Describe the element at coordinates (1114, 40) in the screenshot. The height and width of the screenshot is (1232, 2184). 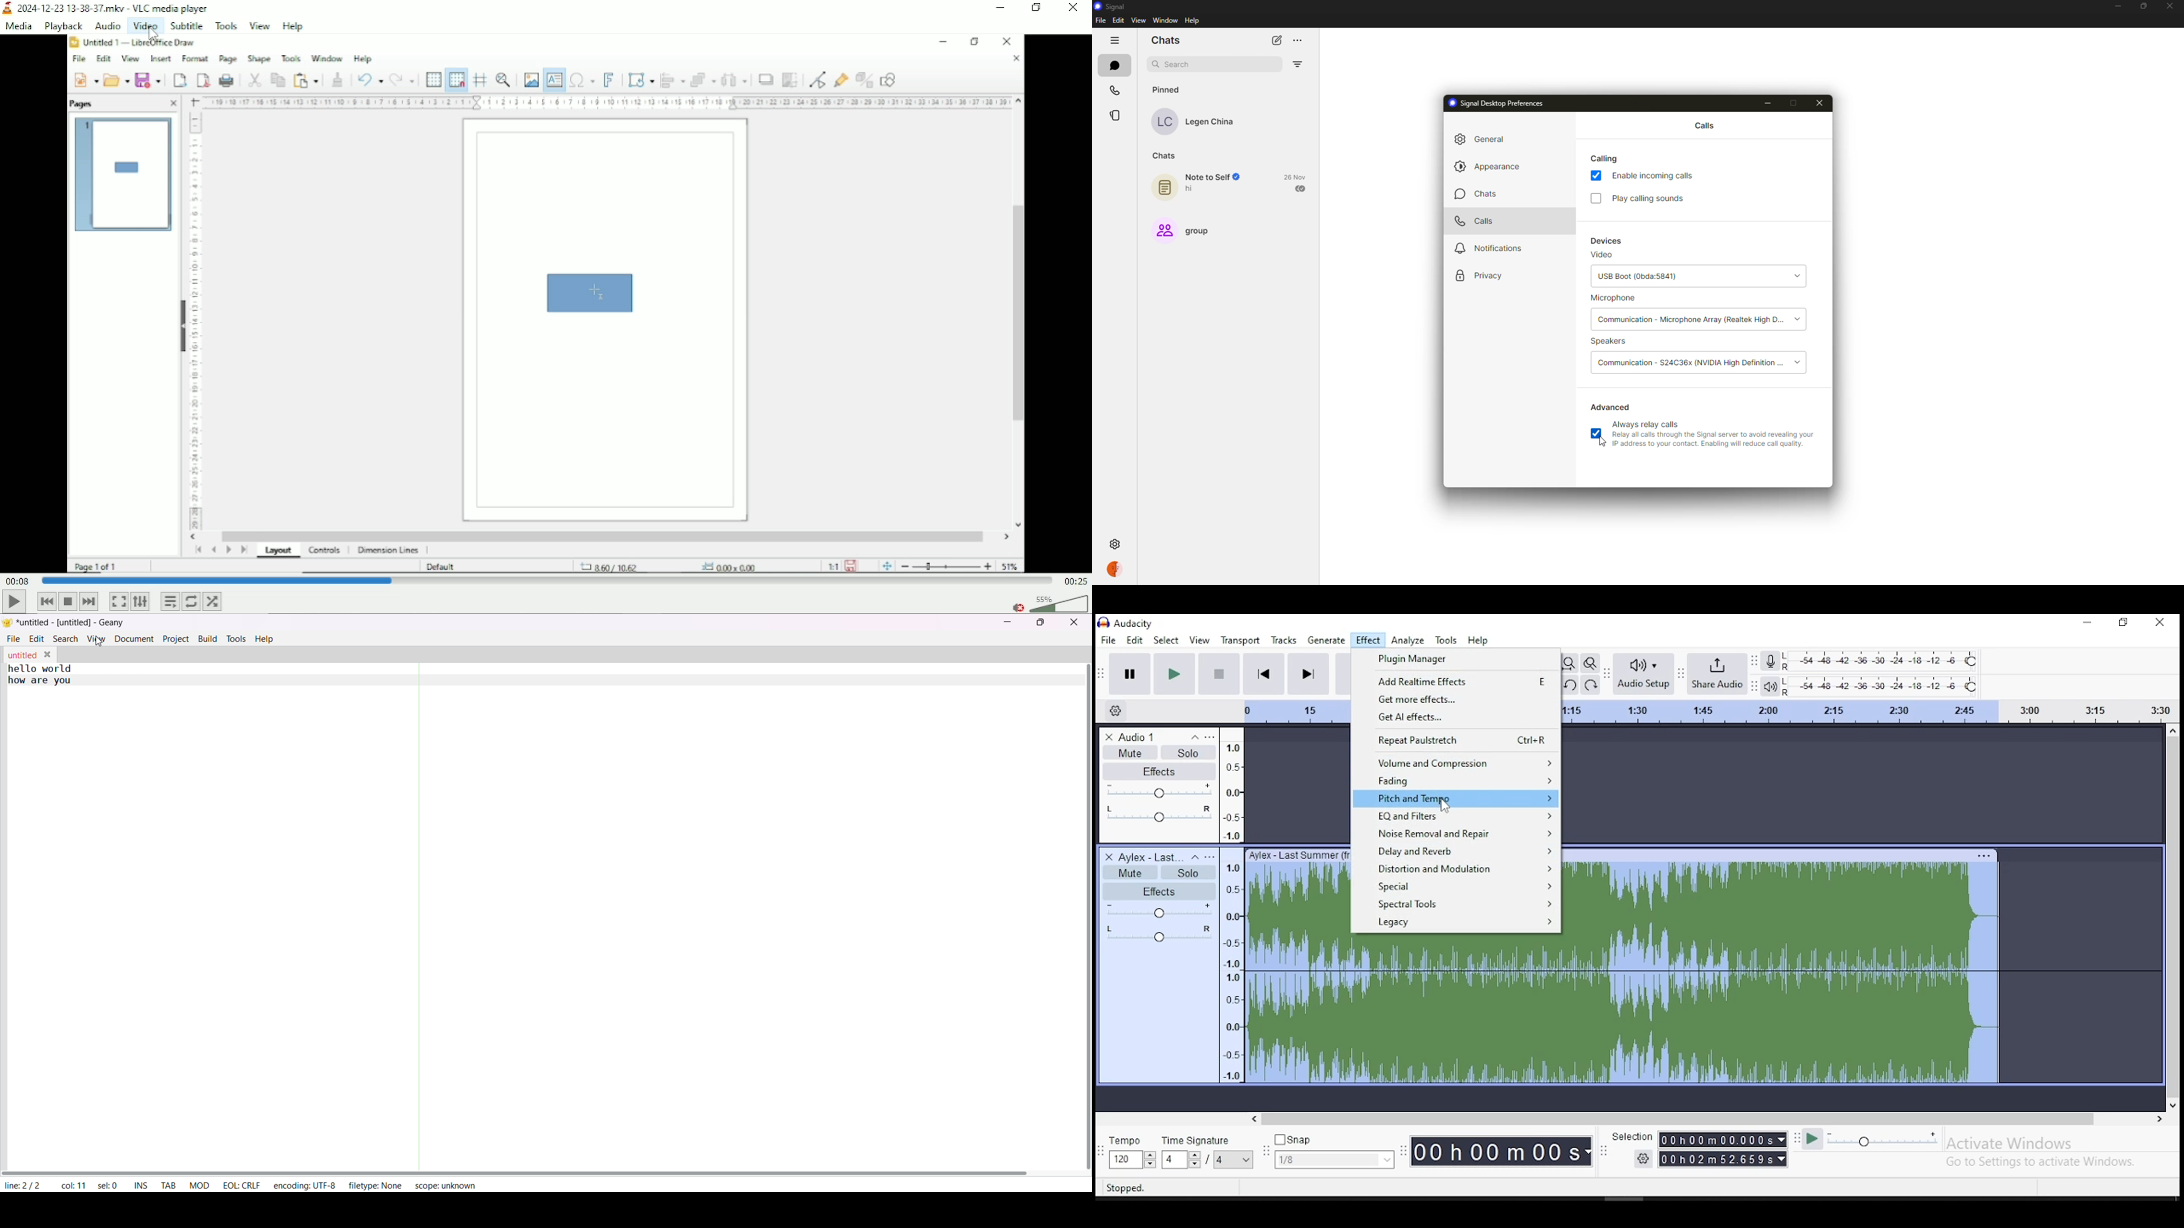
I see `hide tabs` at that location.